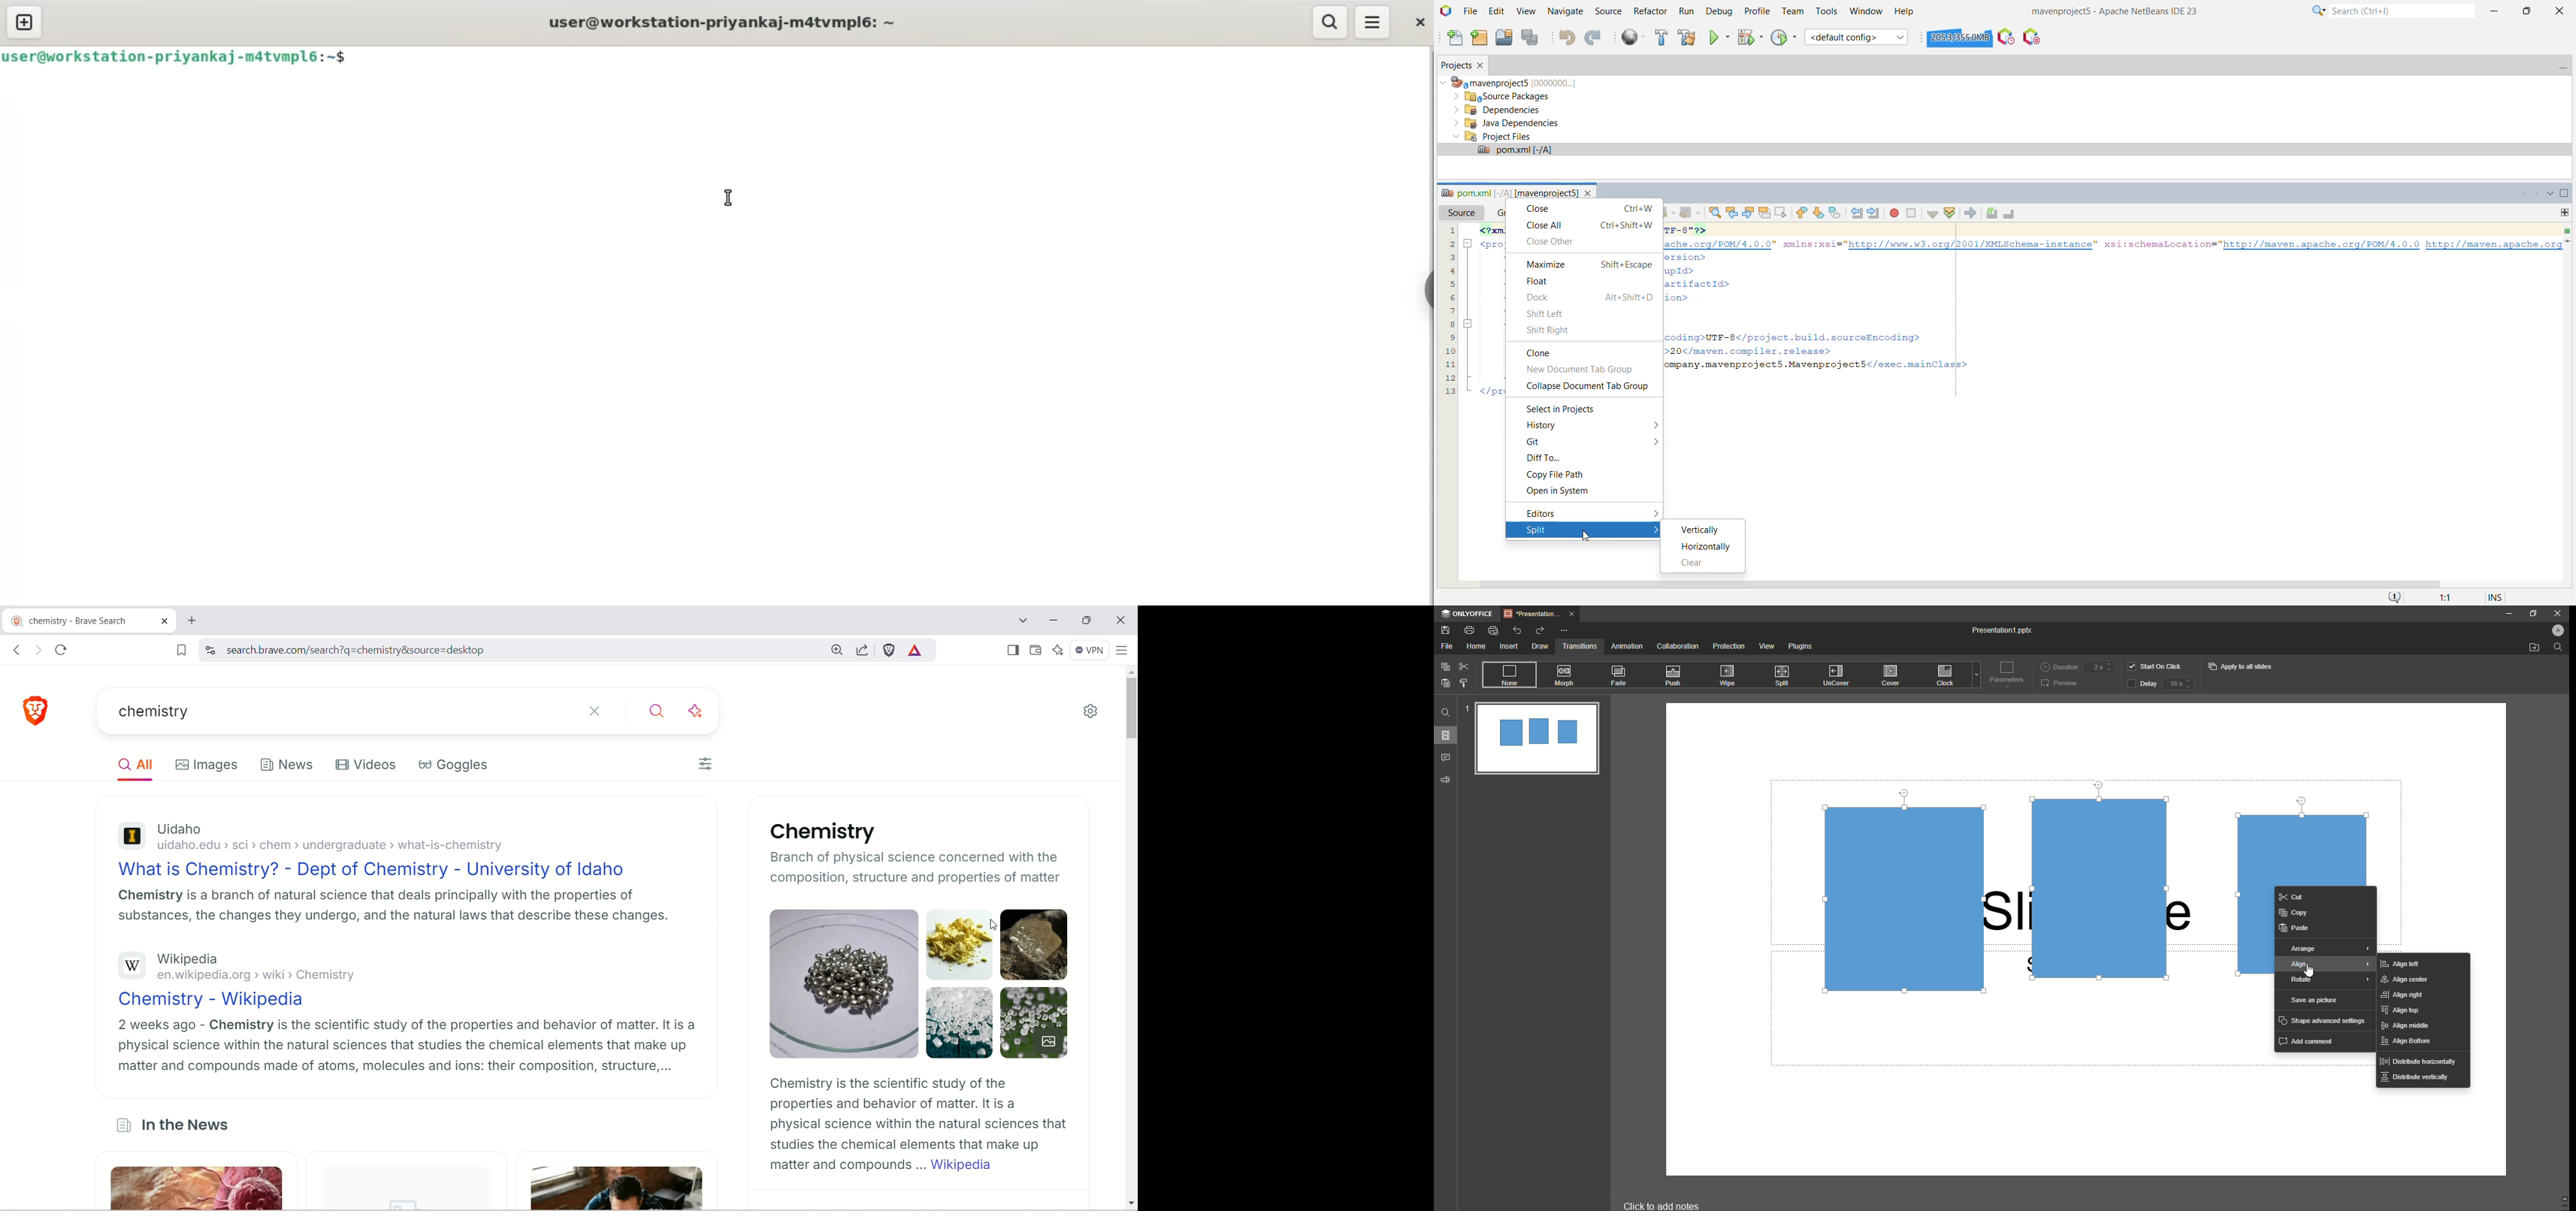  What do you see at coordinates (1675, 676) in the screenshot?
I see `Push` at bounding box center [1675, 676].